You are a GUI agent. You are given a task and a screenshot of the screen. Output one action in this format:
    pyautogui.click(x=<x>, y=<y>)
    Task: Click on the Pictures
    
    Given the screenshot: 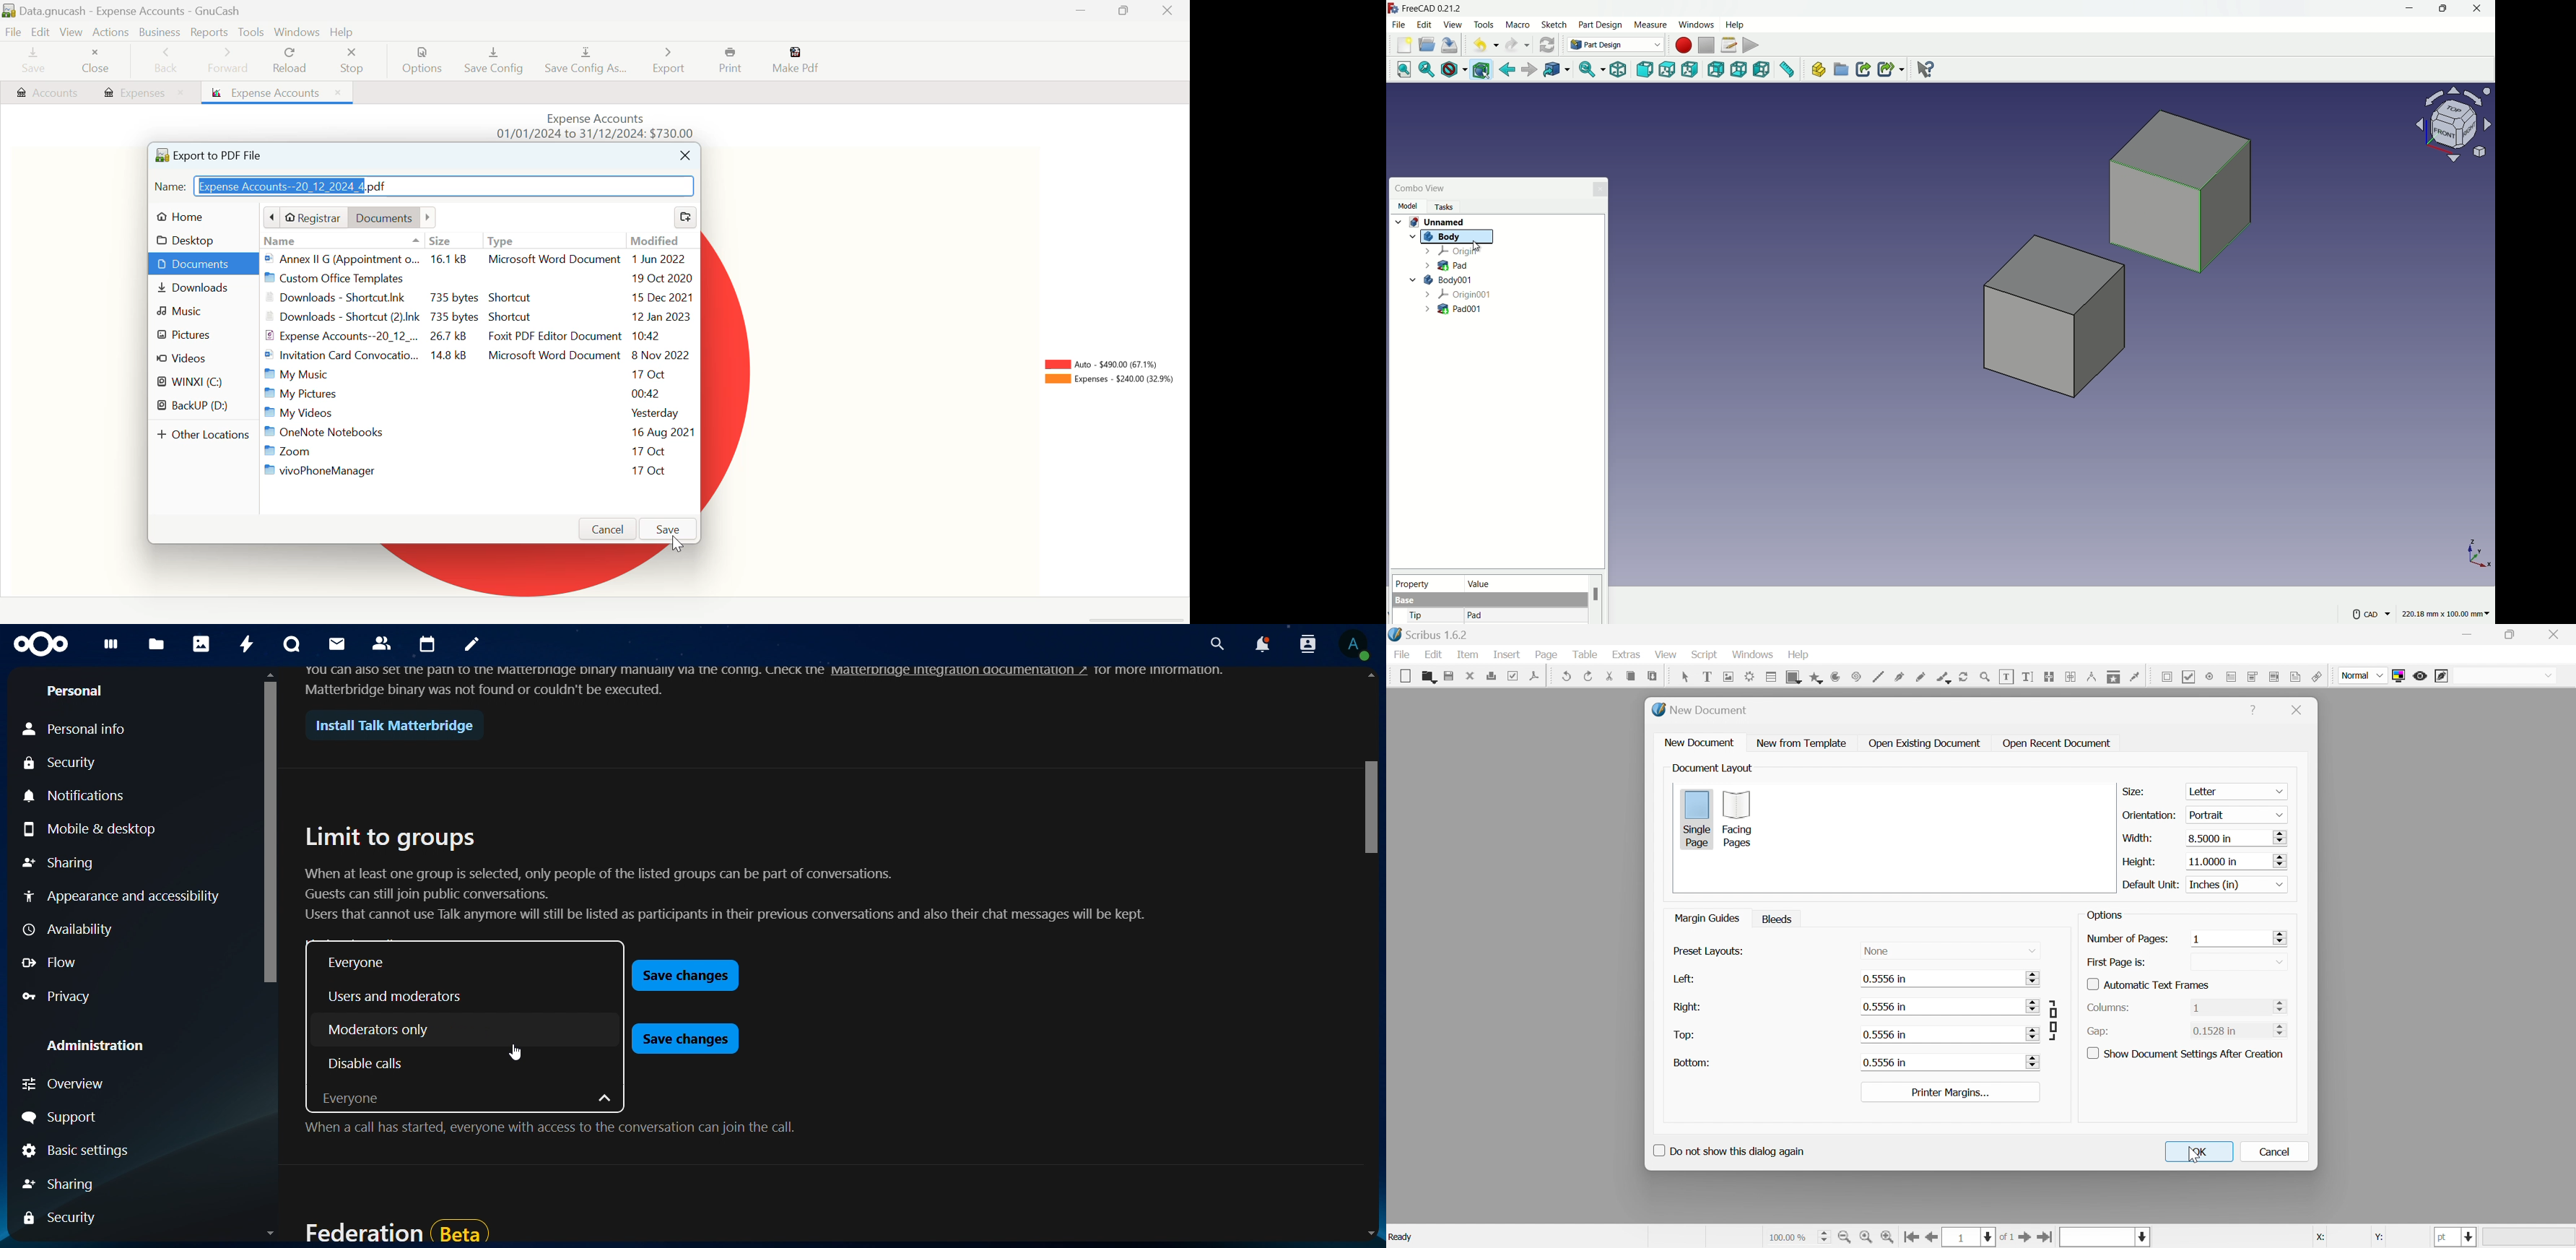 What is the action you would take?
    pyautogui.click(x=202, y=337)
    